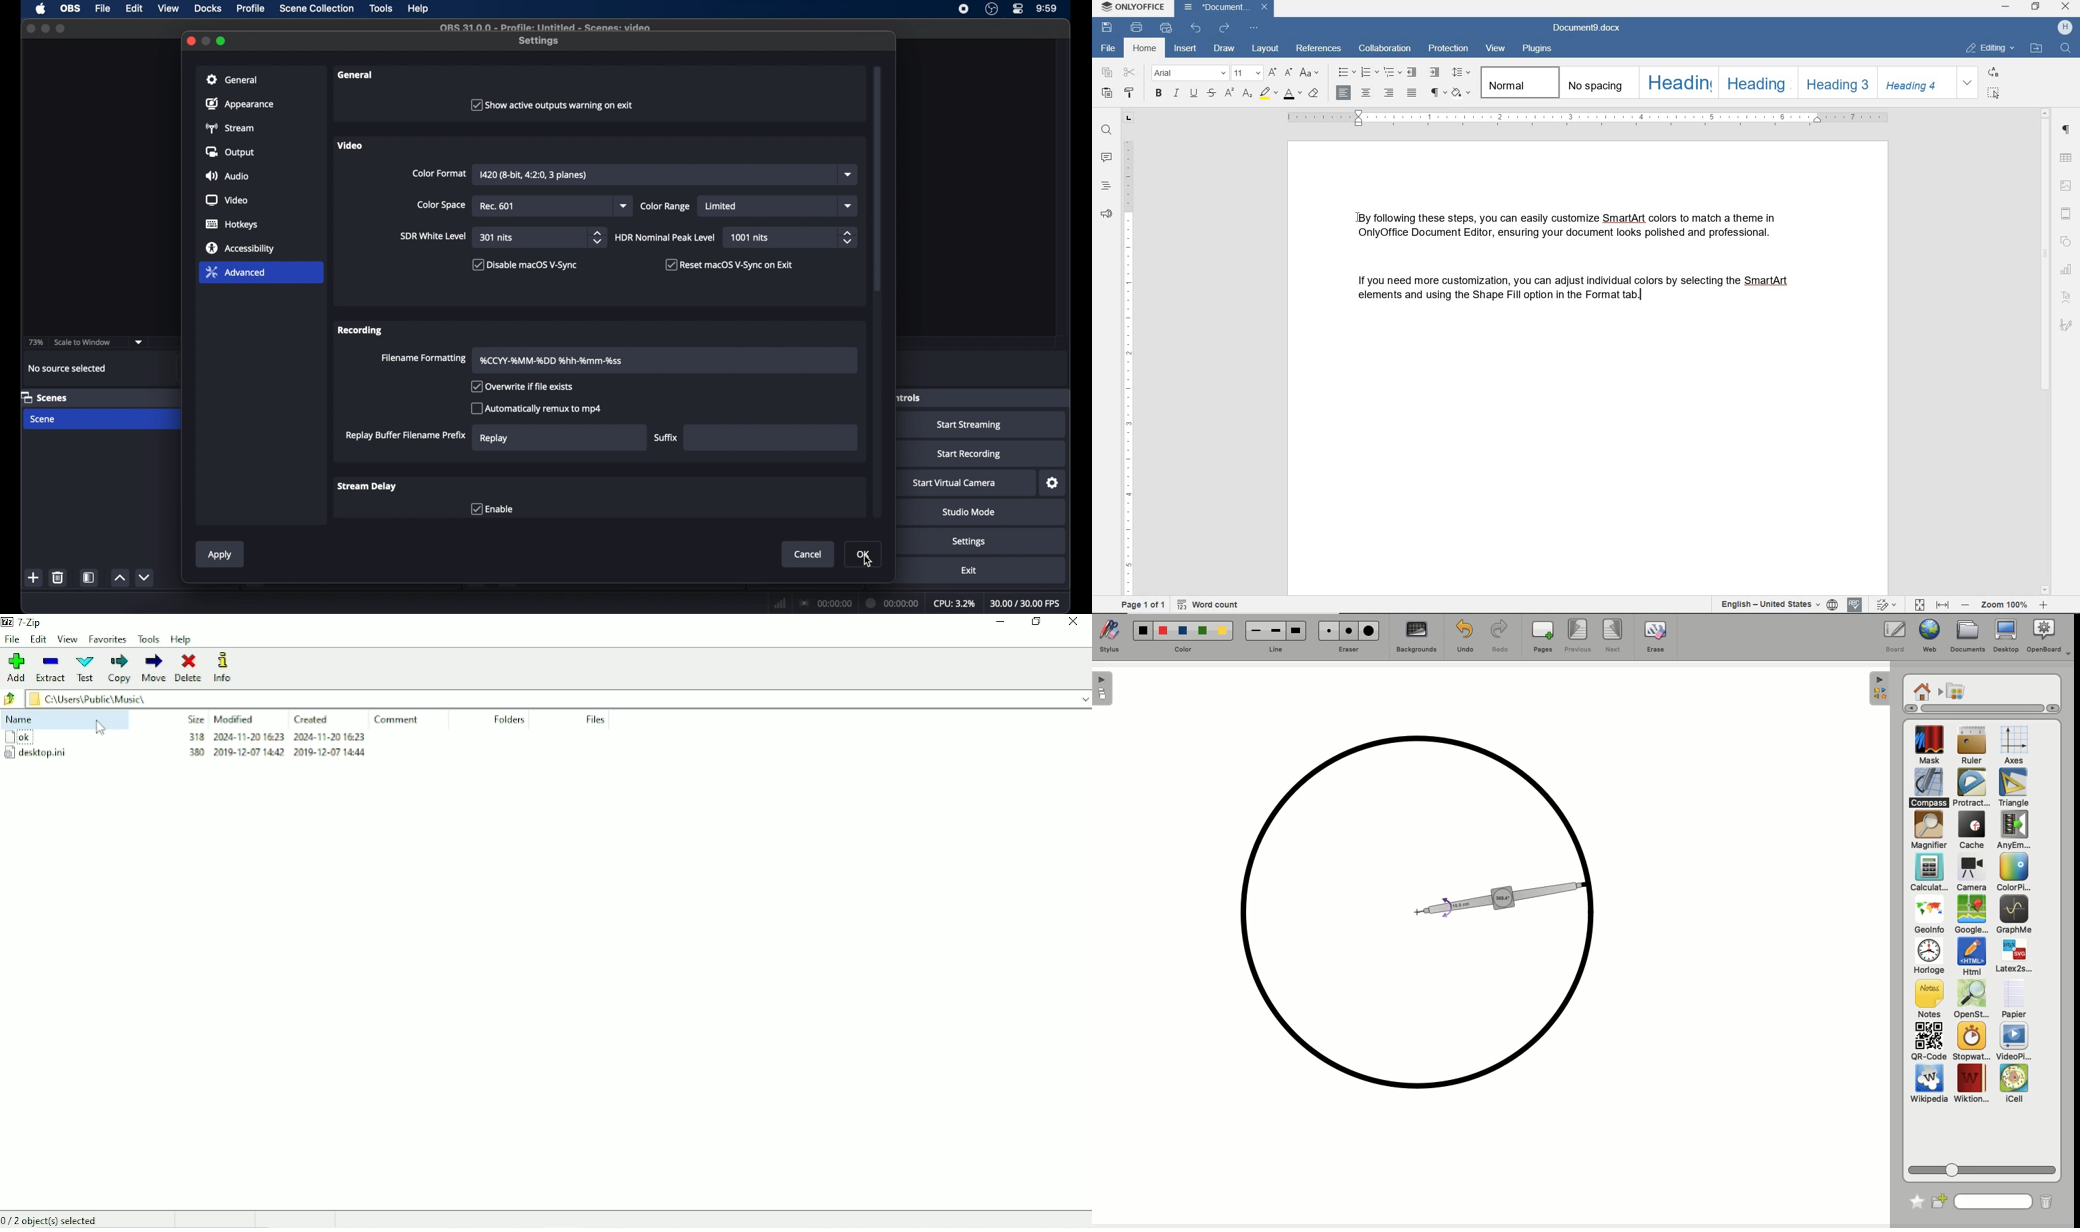 The width and height of the screenshot is (2100, 1232). Describe the element at coordinates (1415, 639) in the screenshot. I see `Backgrounds` at that location.